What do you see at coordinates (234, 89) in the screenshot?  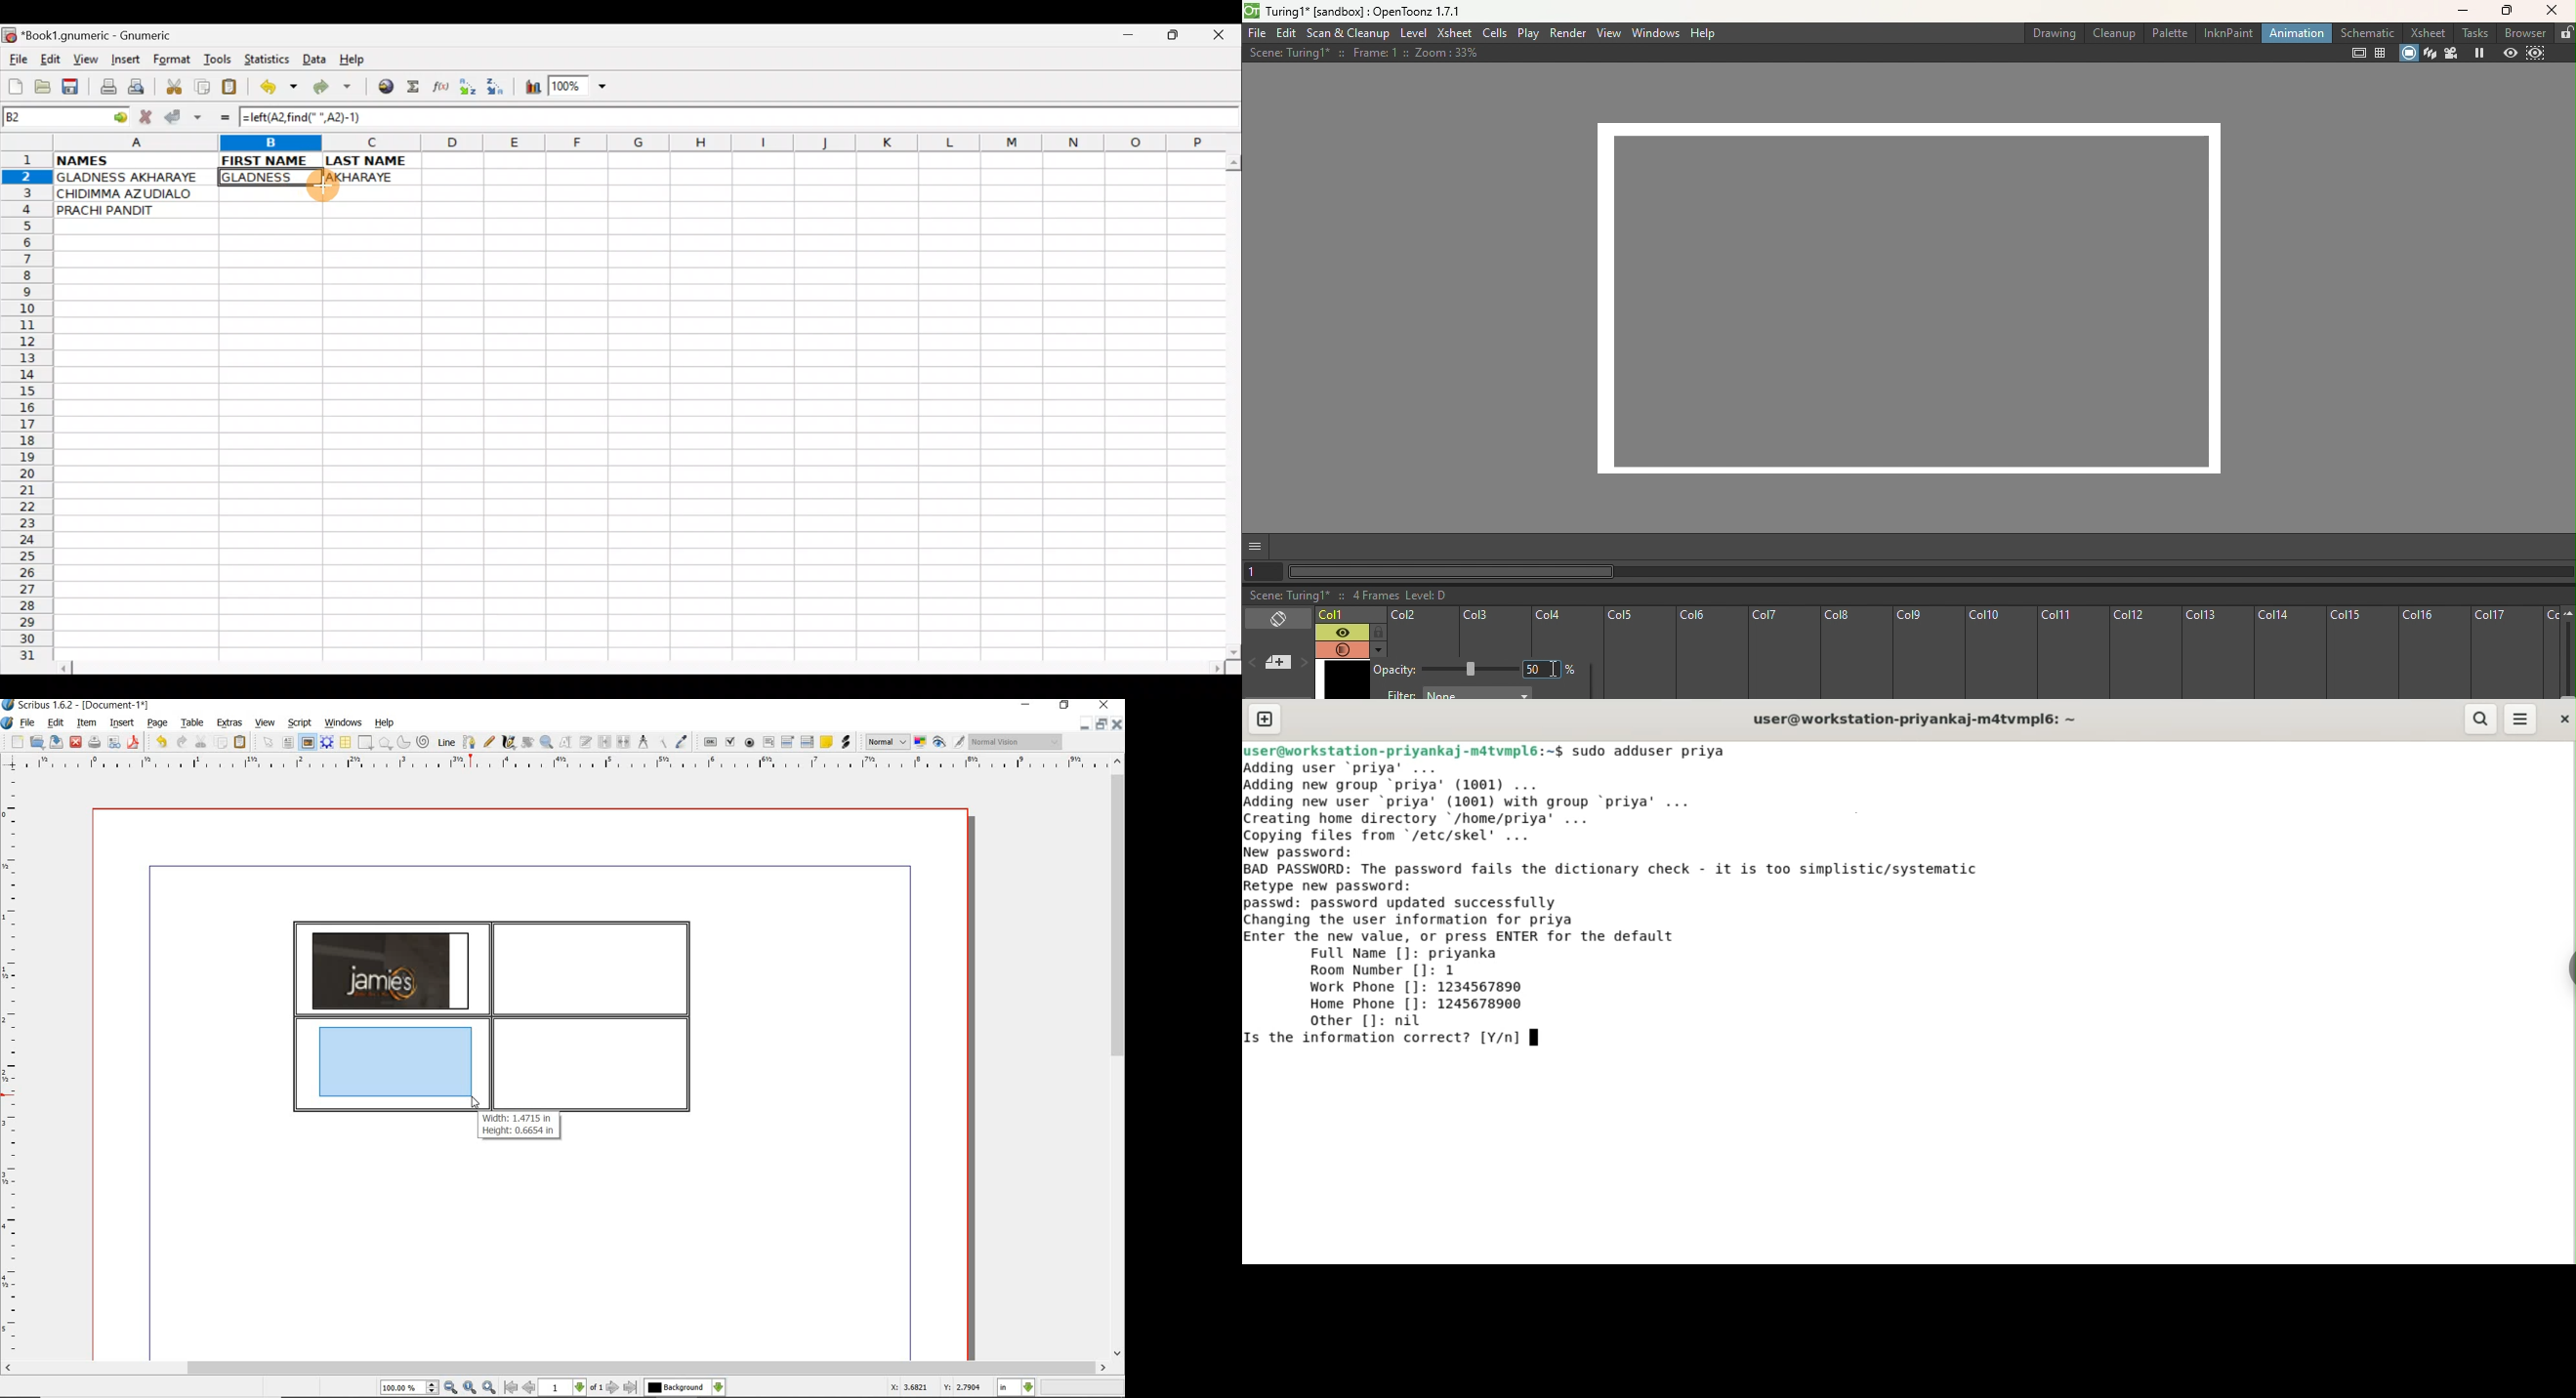 I see `Paste clipboard` at bounding box center [234, 89].